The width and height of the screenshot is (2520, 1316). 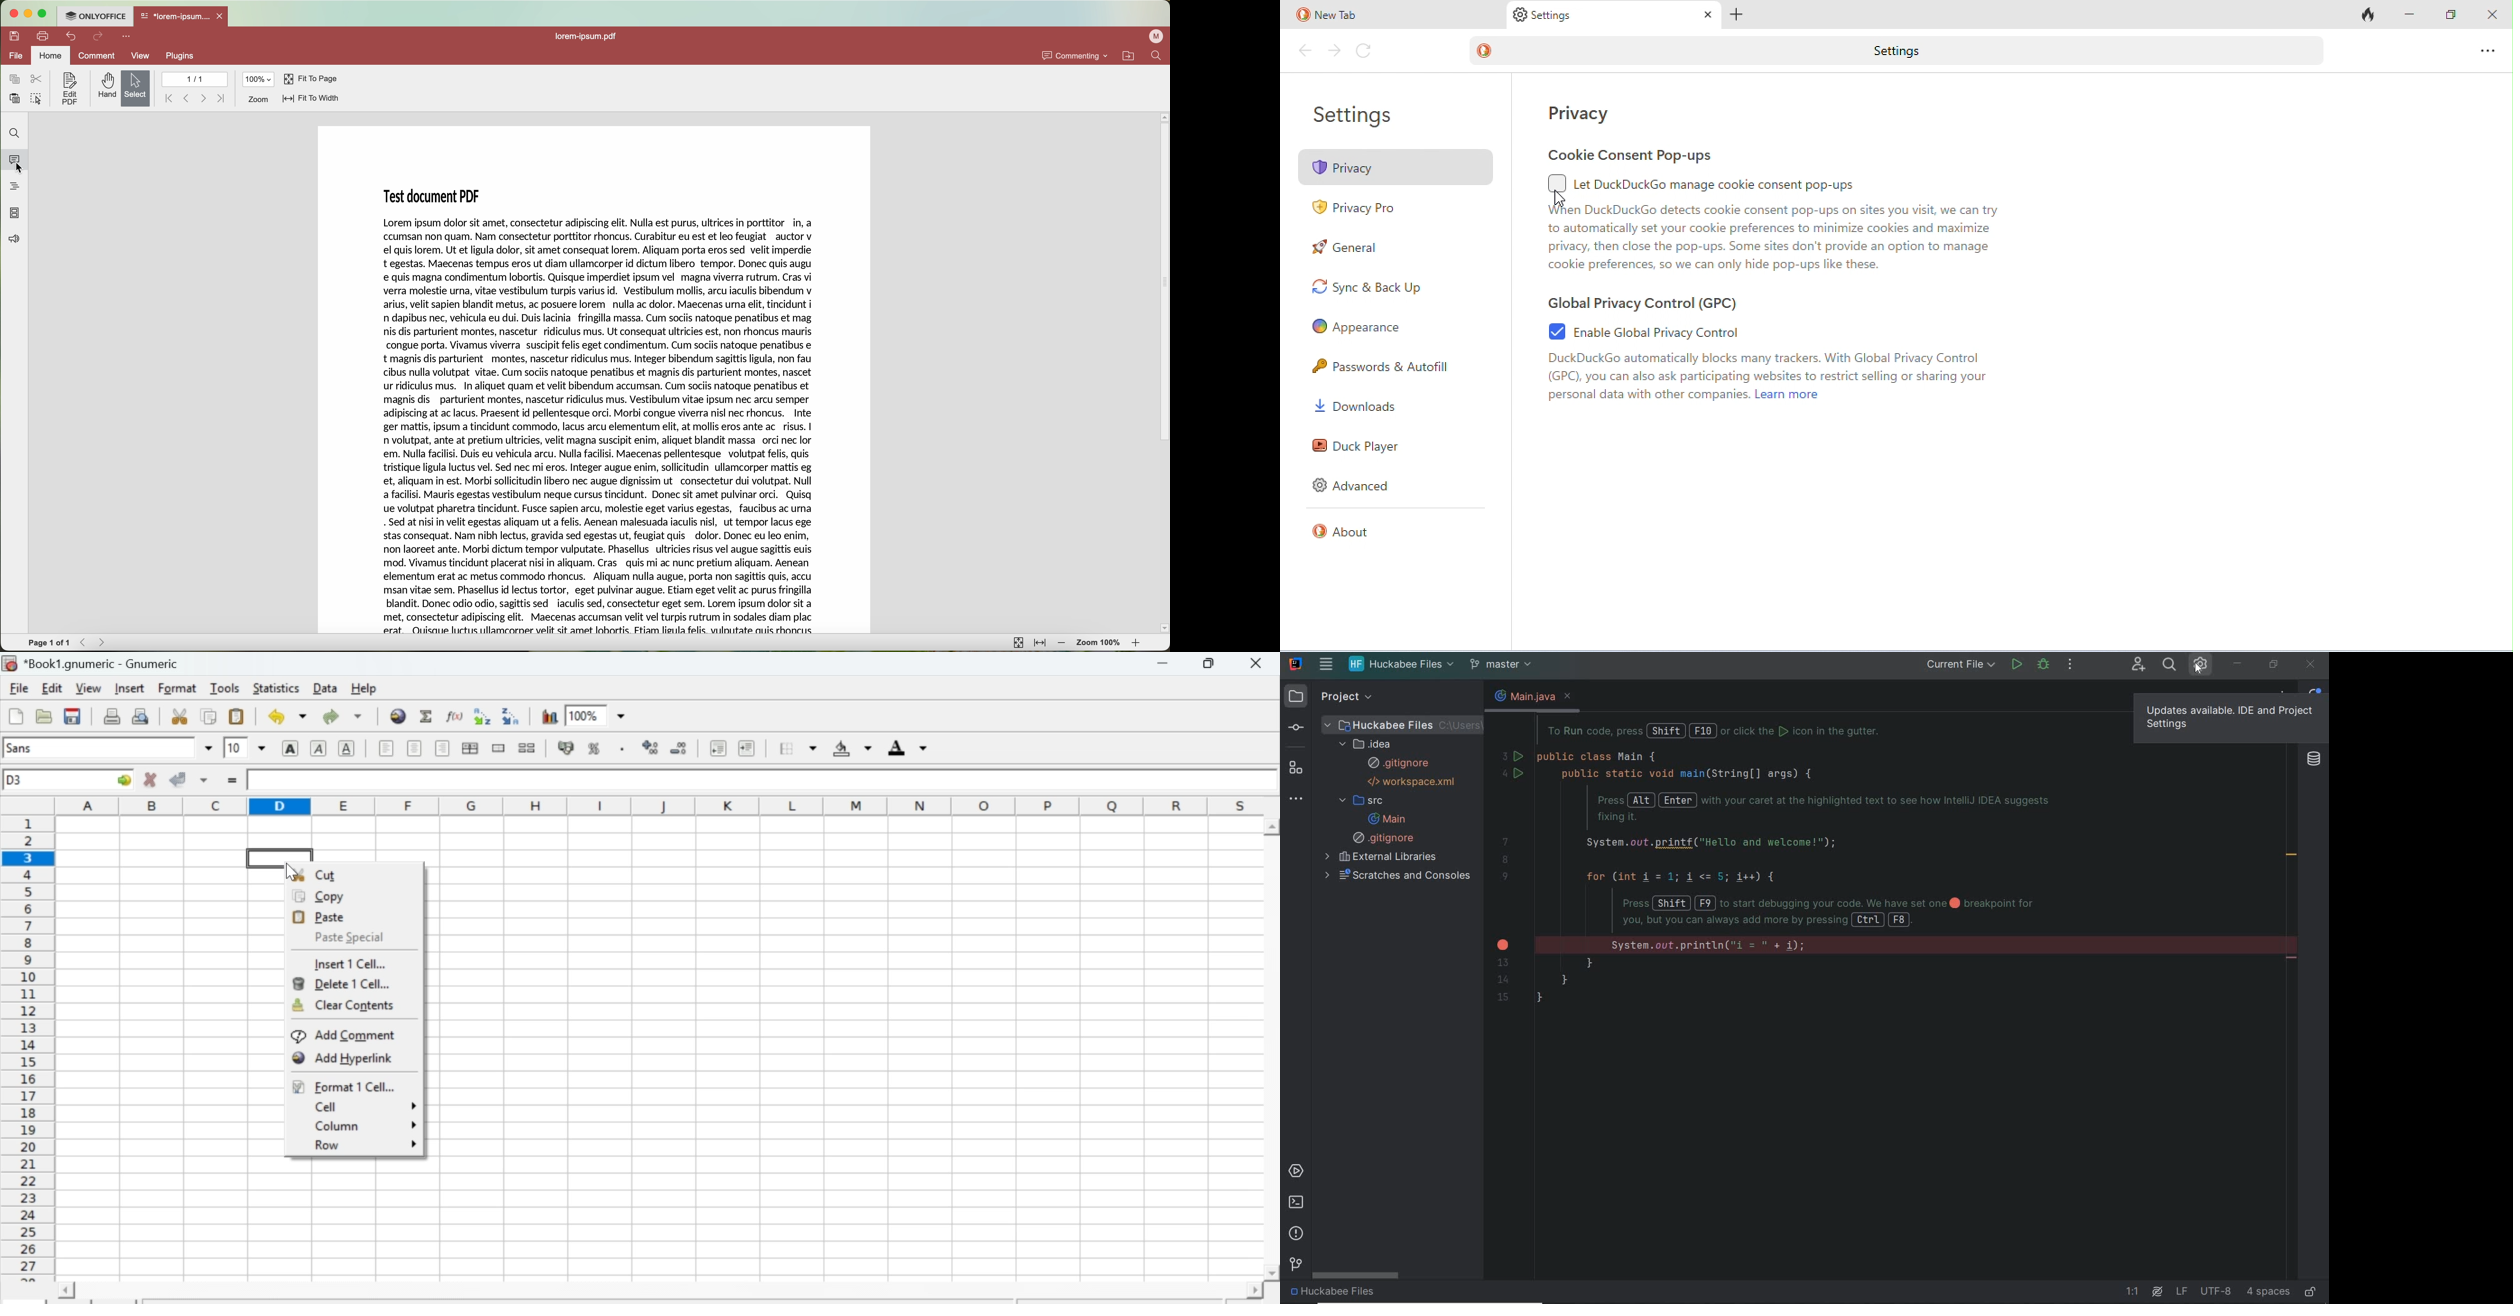 I want to click on Learn more, so click(x=1788, y=395).